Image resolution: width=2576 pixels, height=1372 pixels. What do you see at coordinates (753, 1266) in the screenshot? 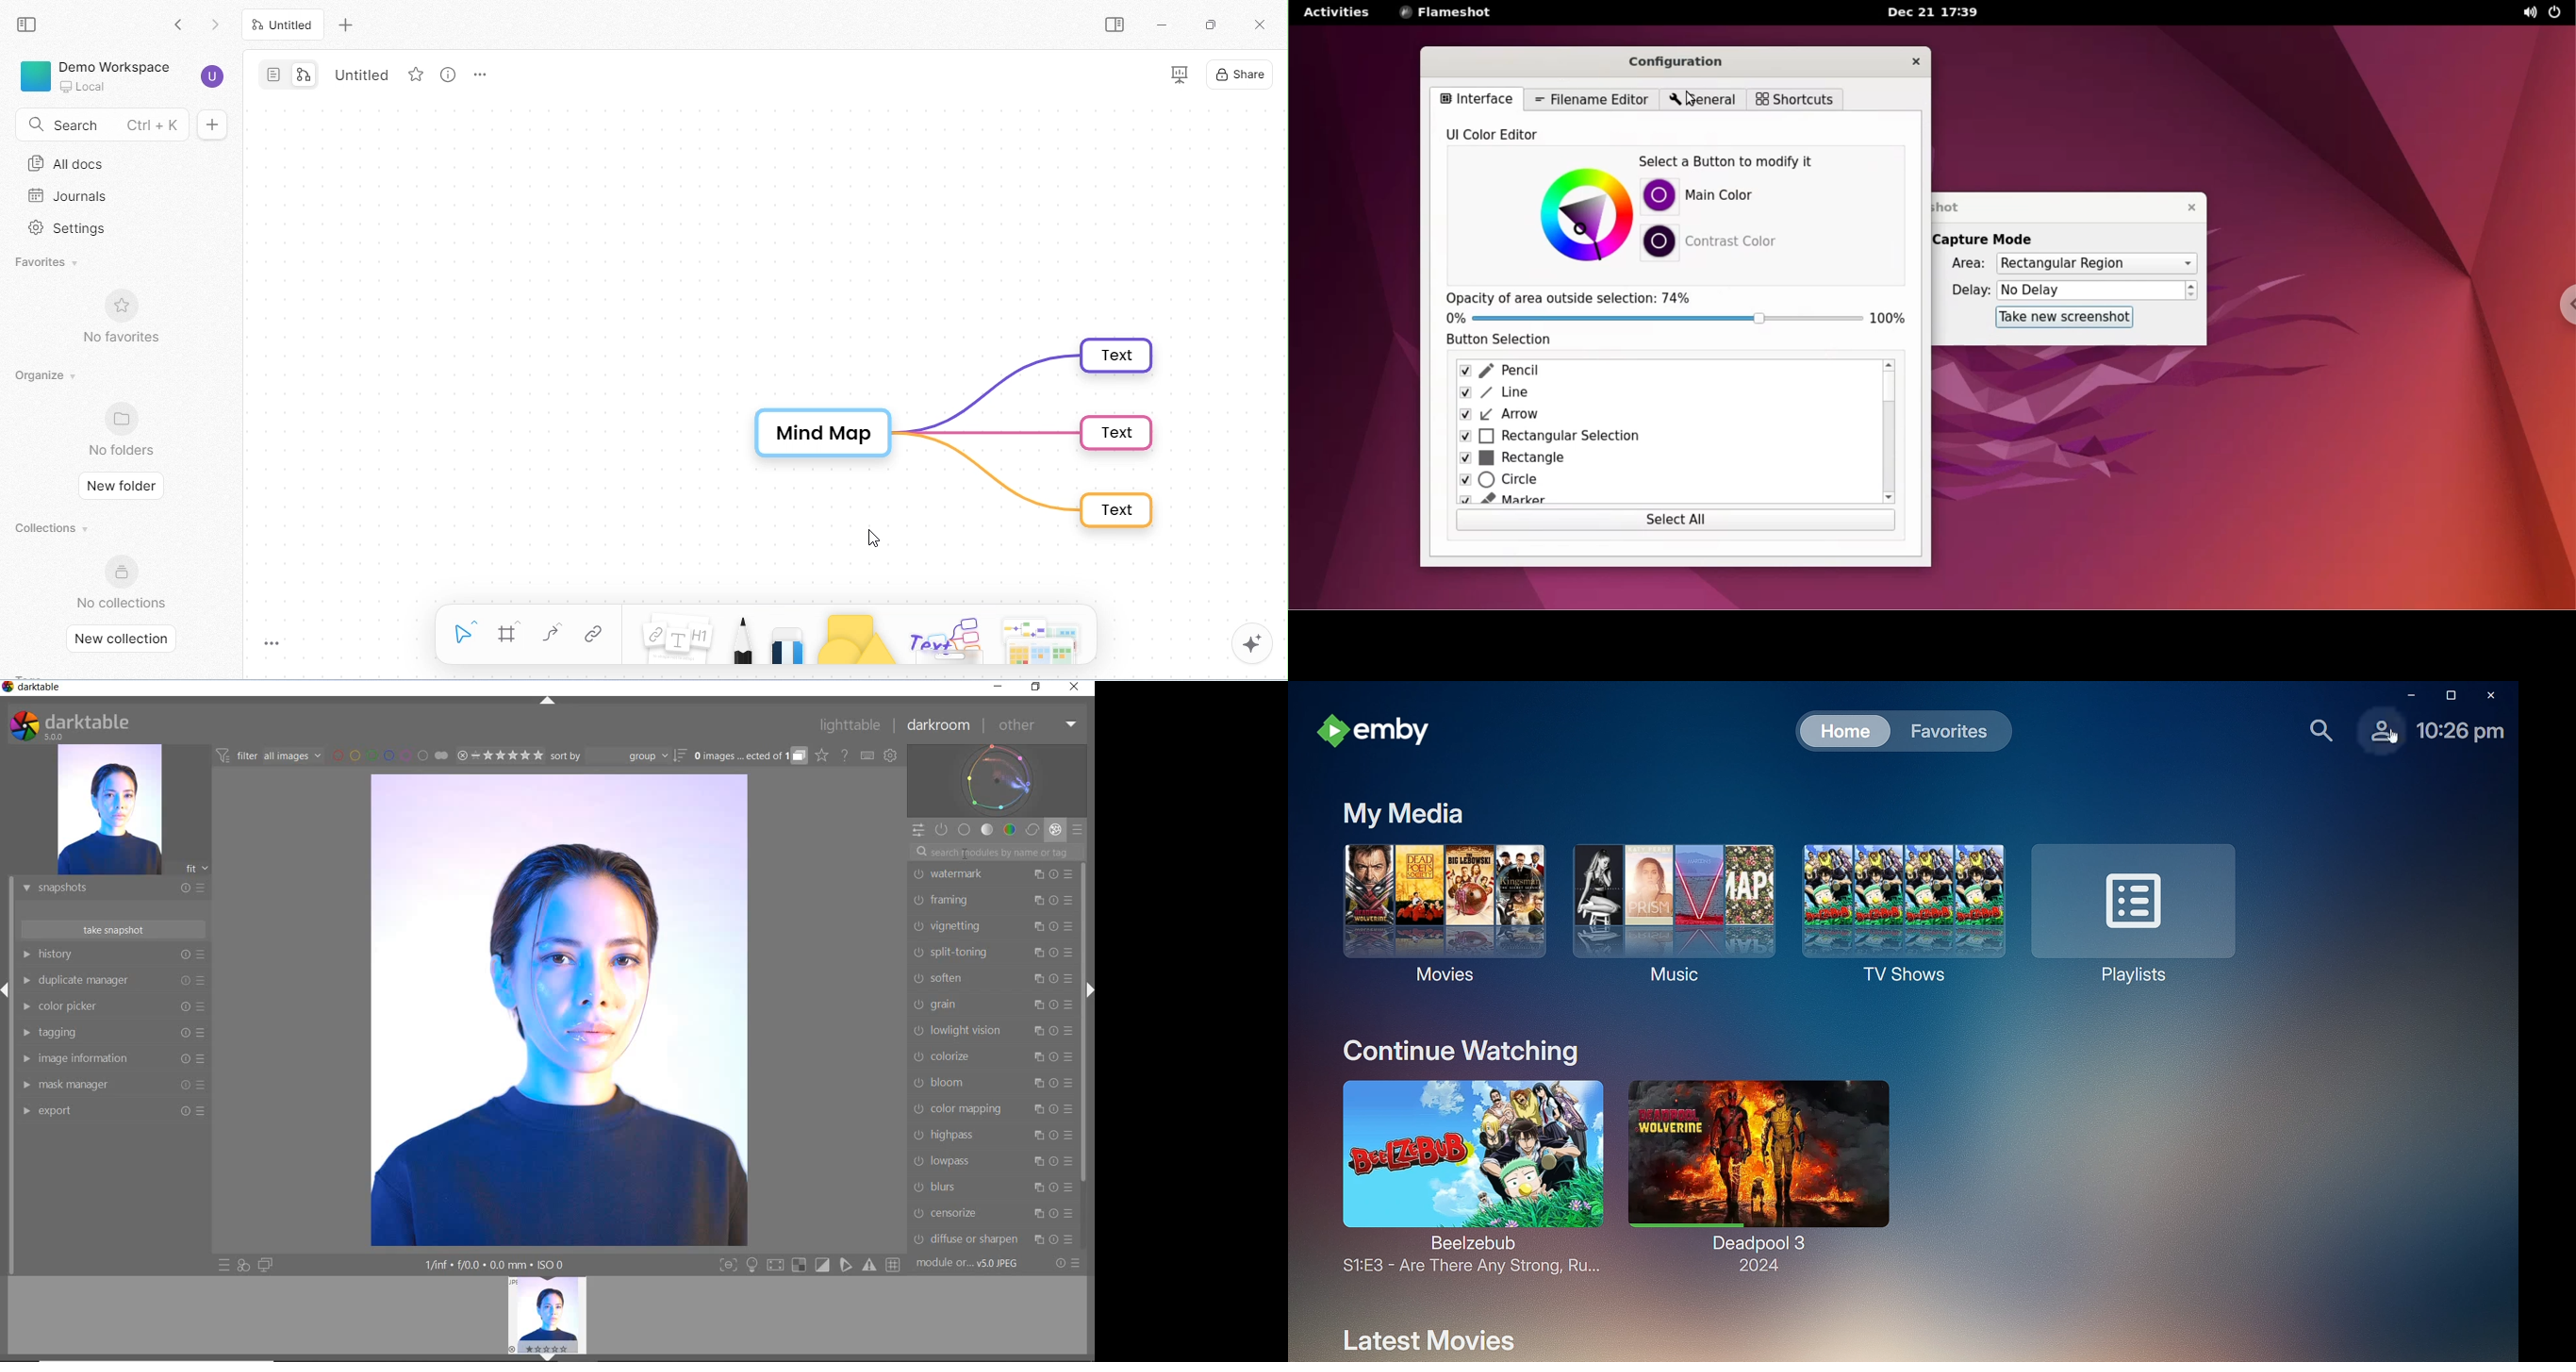
I see `Button` at bounding box center [753, 1266].